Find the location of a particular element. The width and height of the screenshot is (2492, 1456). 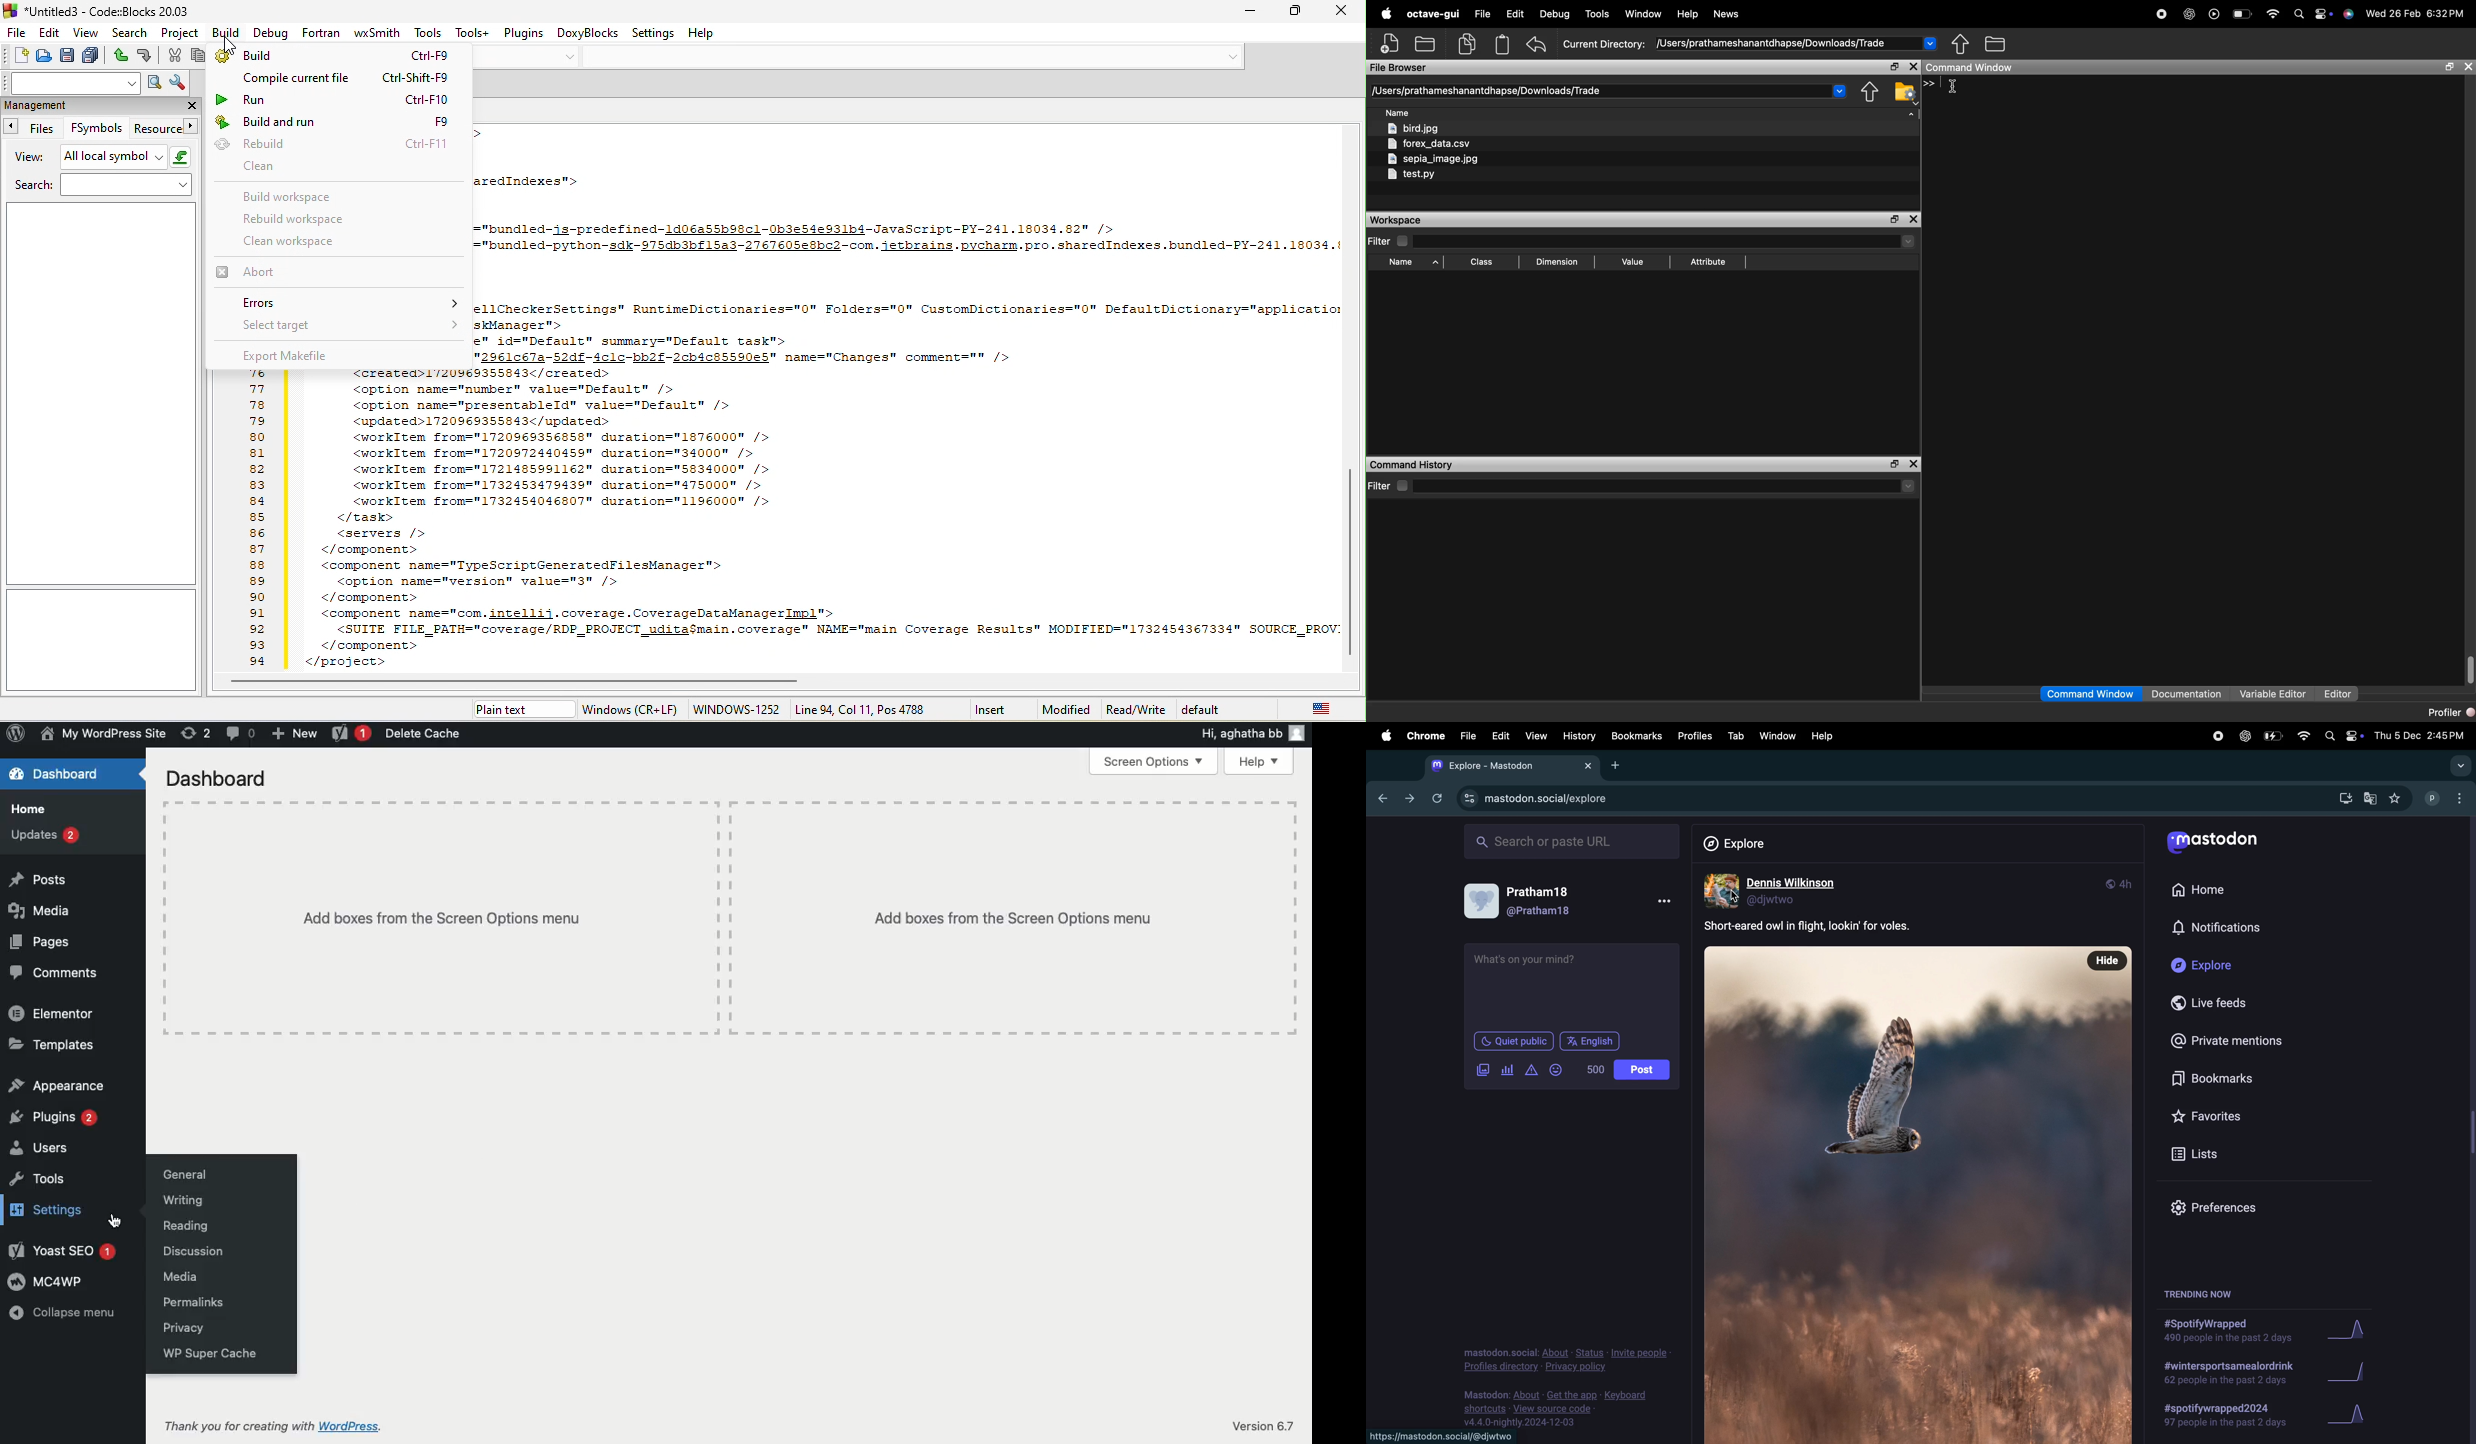

rebuild is located at coordinates (332, 144).